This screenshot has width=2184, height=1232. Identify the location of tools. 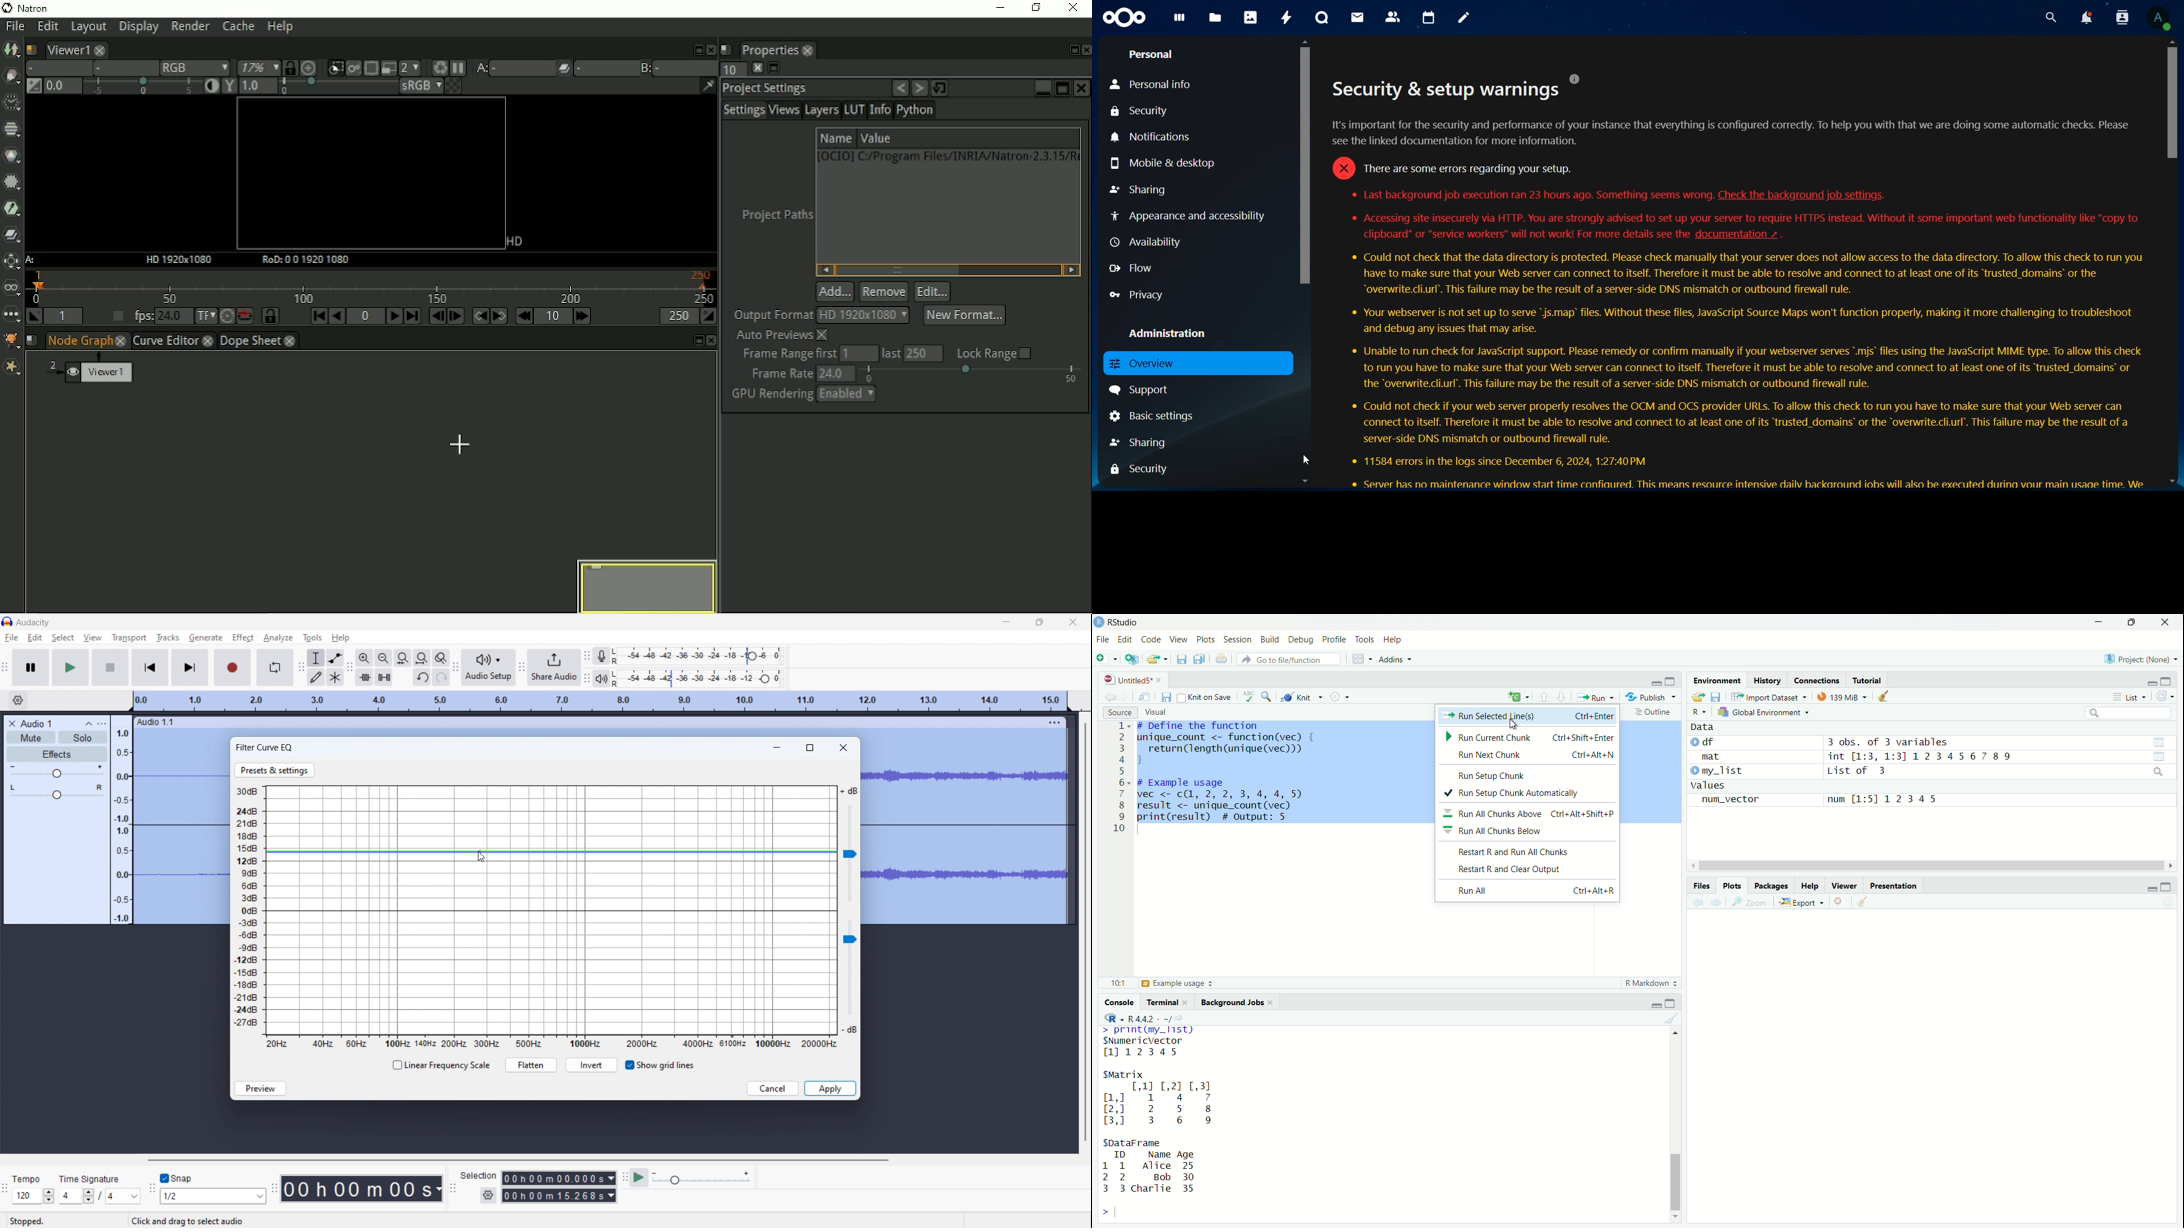
(312, 638).